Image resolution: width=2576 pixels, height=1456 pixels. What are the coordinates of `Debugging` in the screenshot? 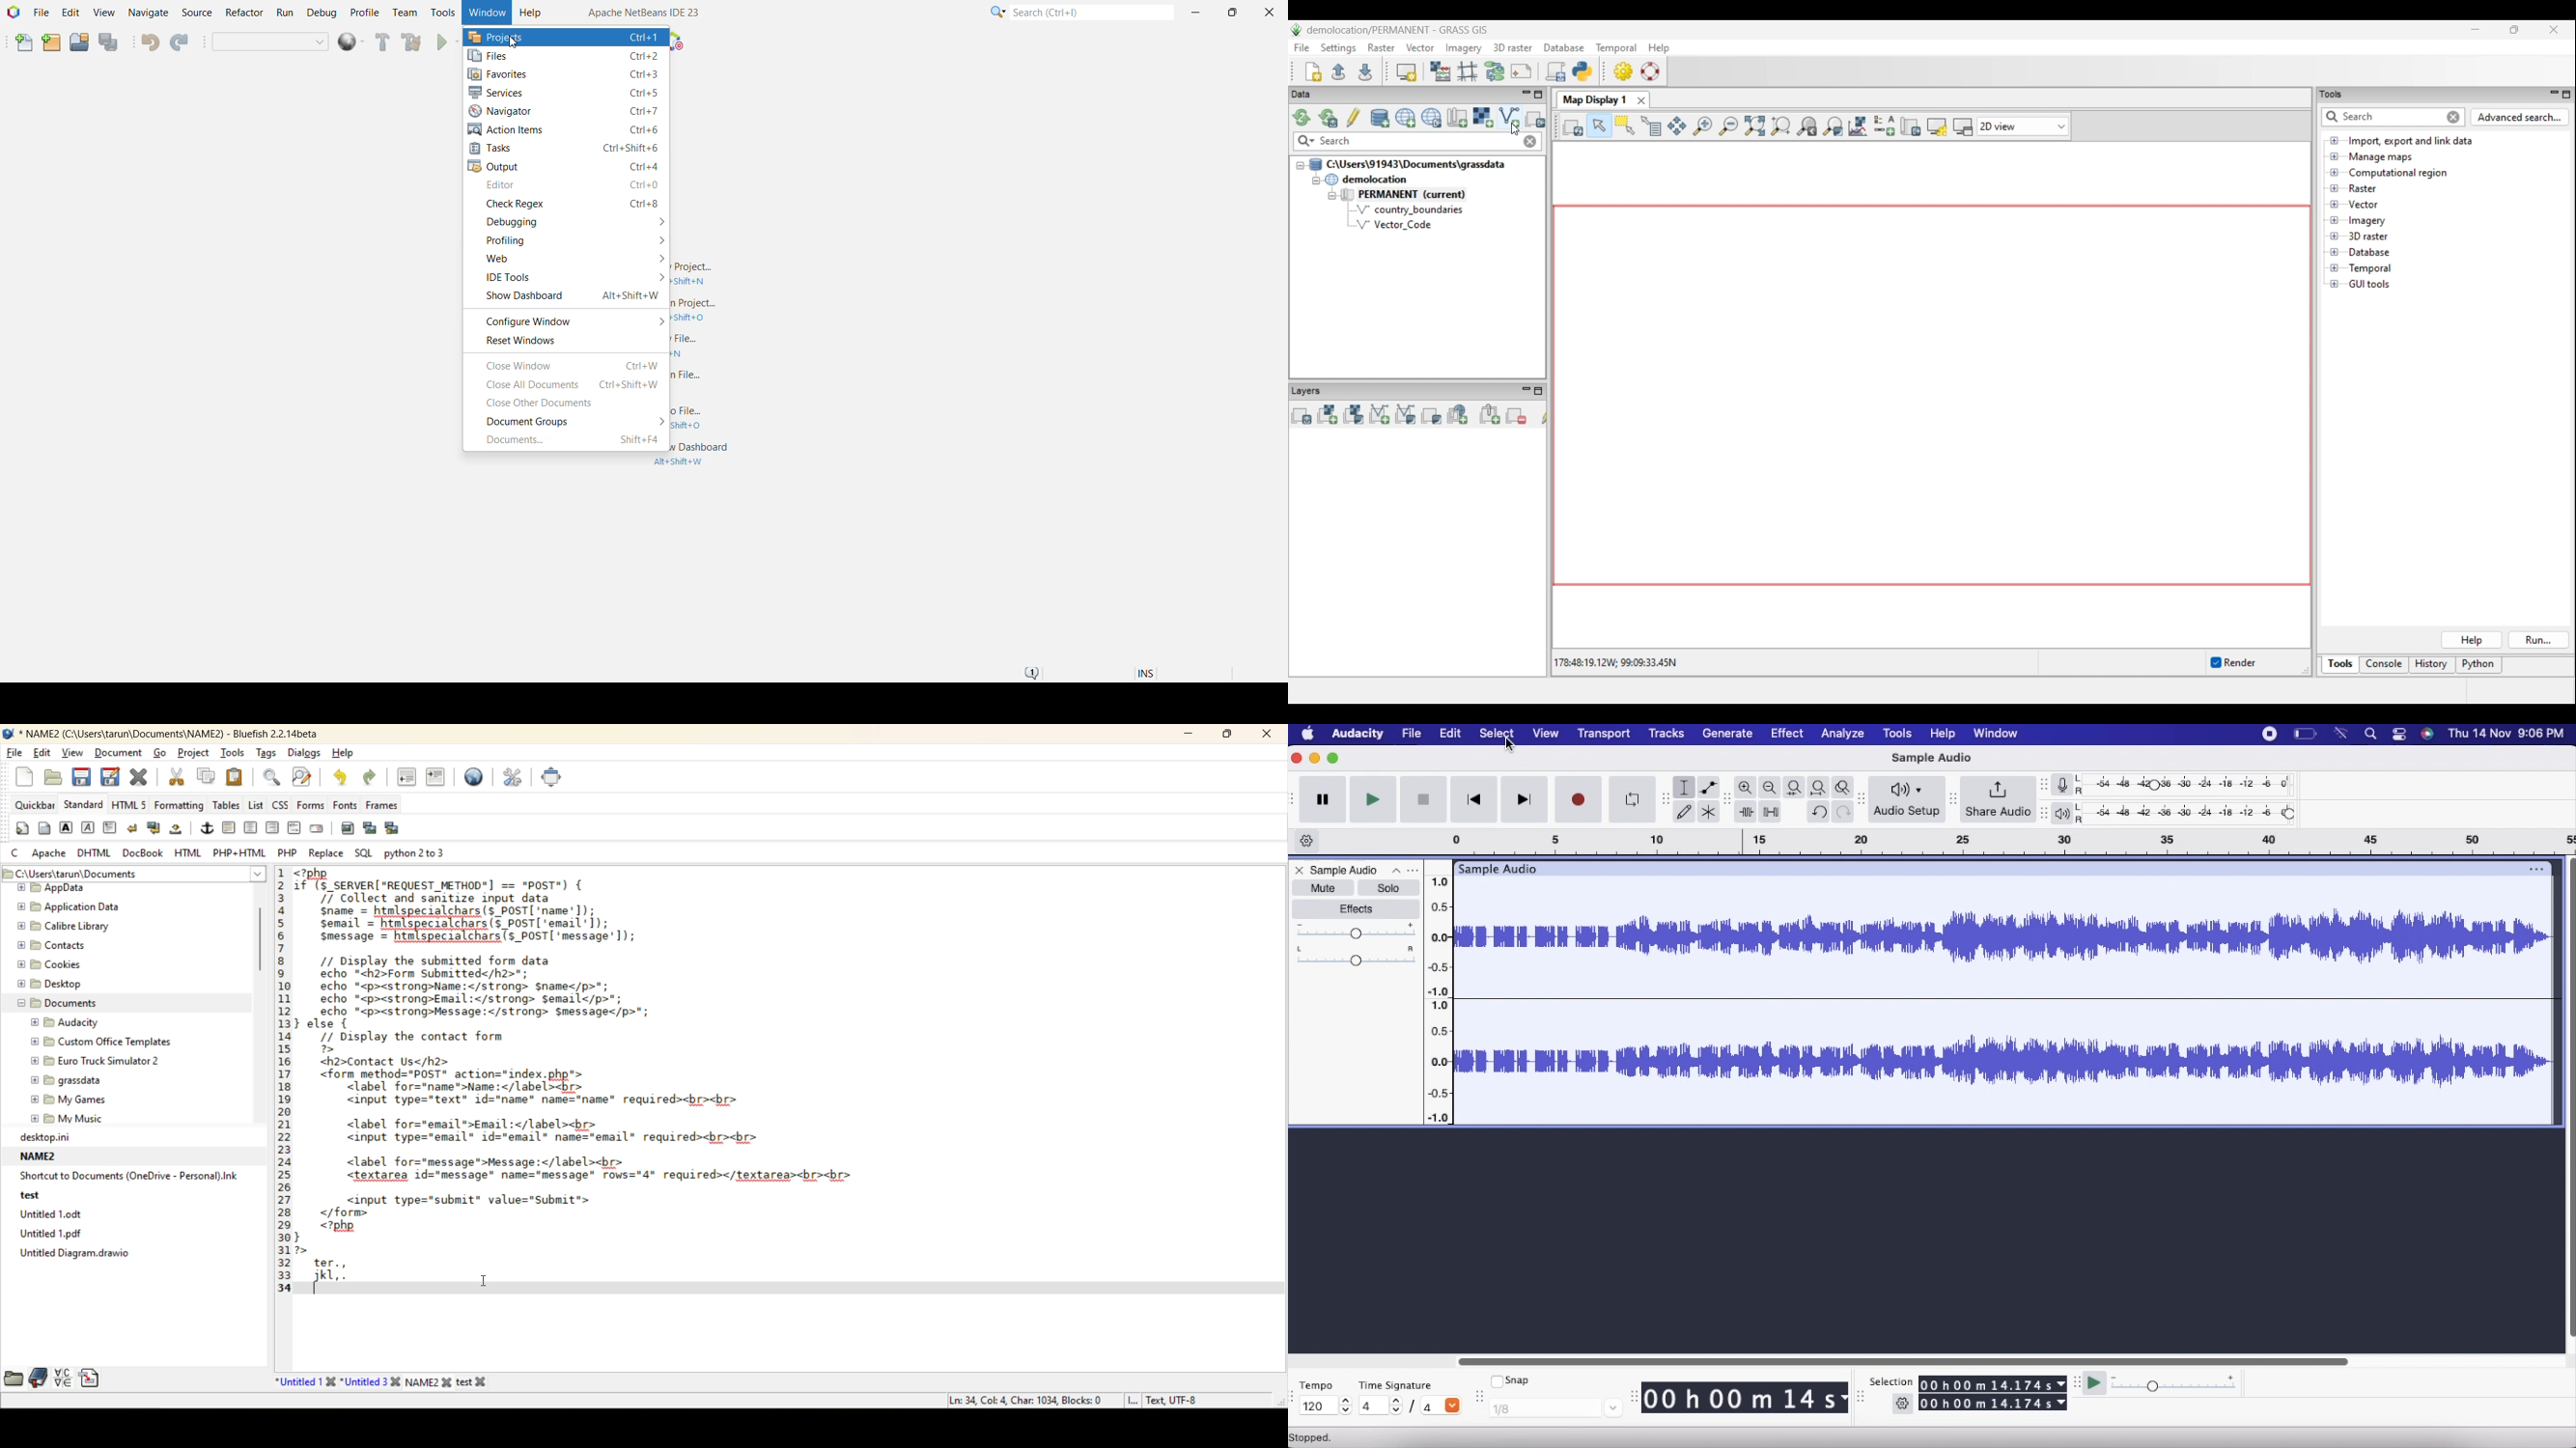 It's located at (572, 222).